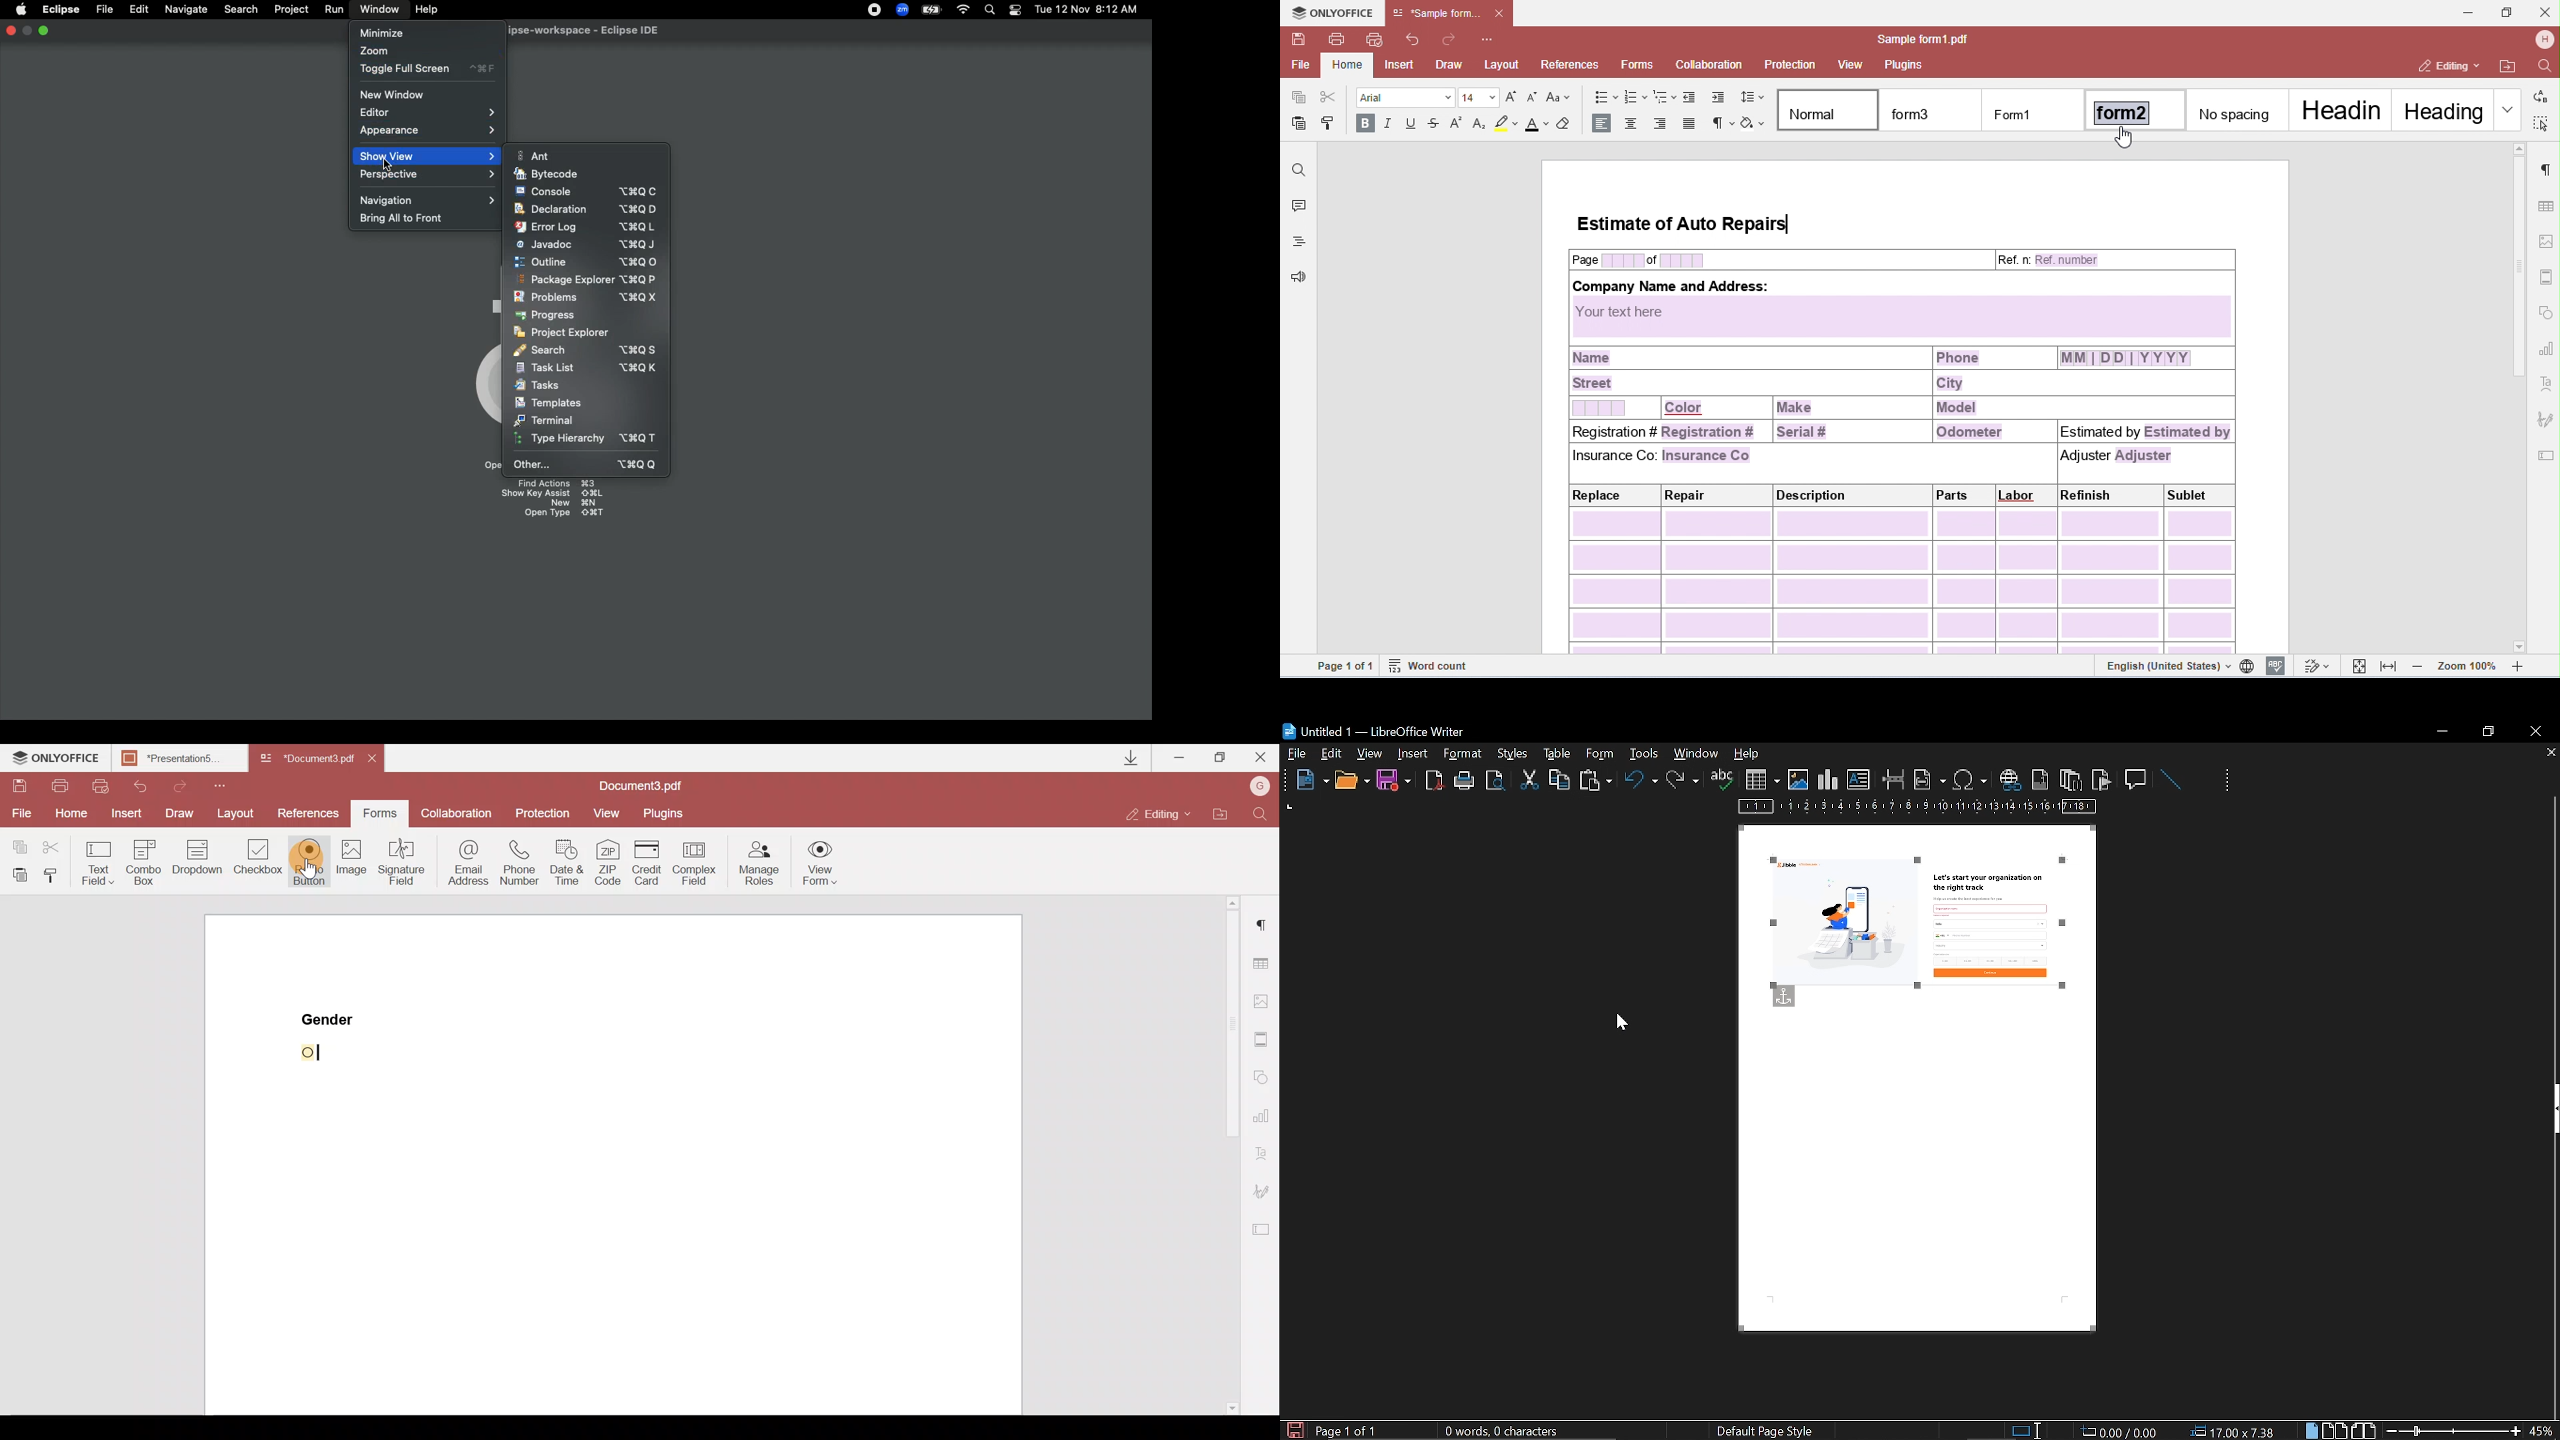 The image size is (2576, 1456). Describe the element at coordinates (586, 192) in the screenshot. I see `Console` at that location.